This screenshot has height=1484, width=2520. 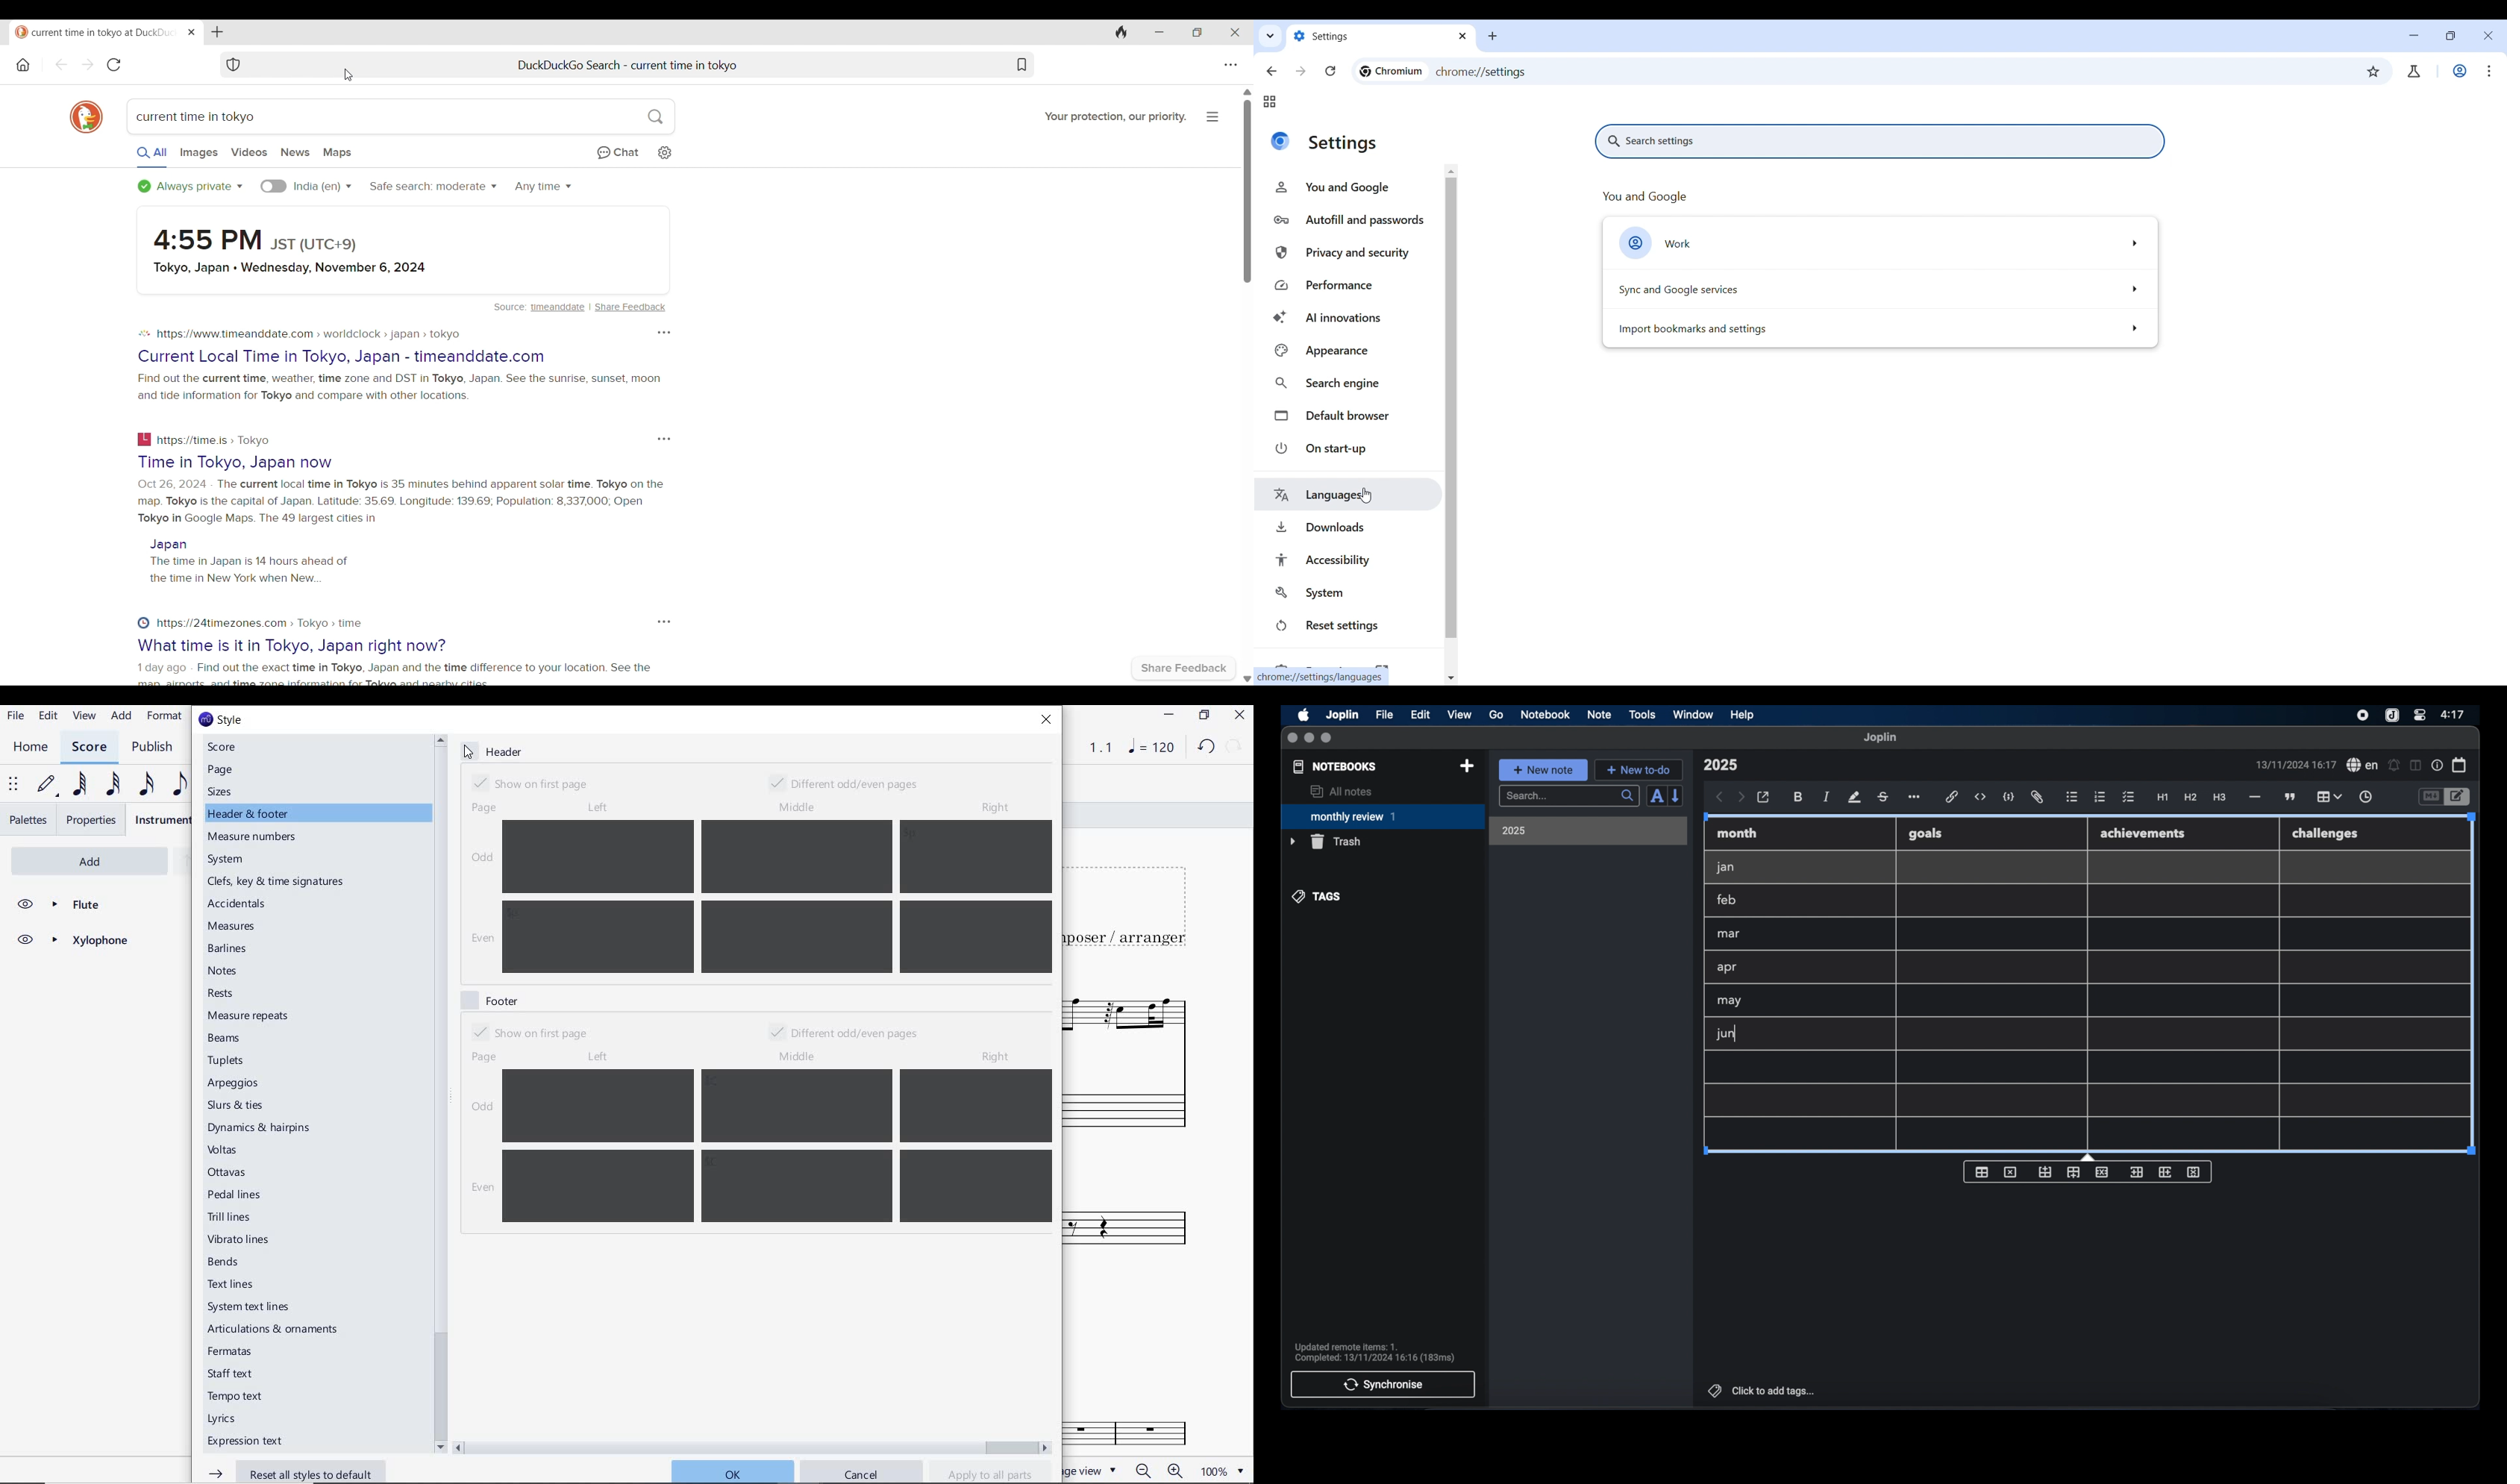 I want to click on view, so click(x=1459, y=715).